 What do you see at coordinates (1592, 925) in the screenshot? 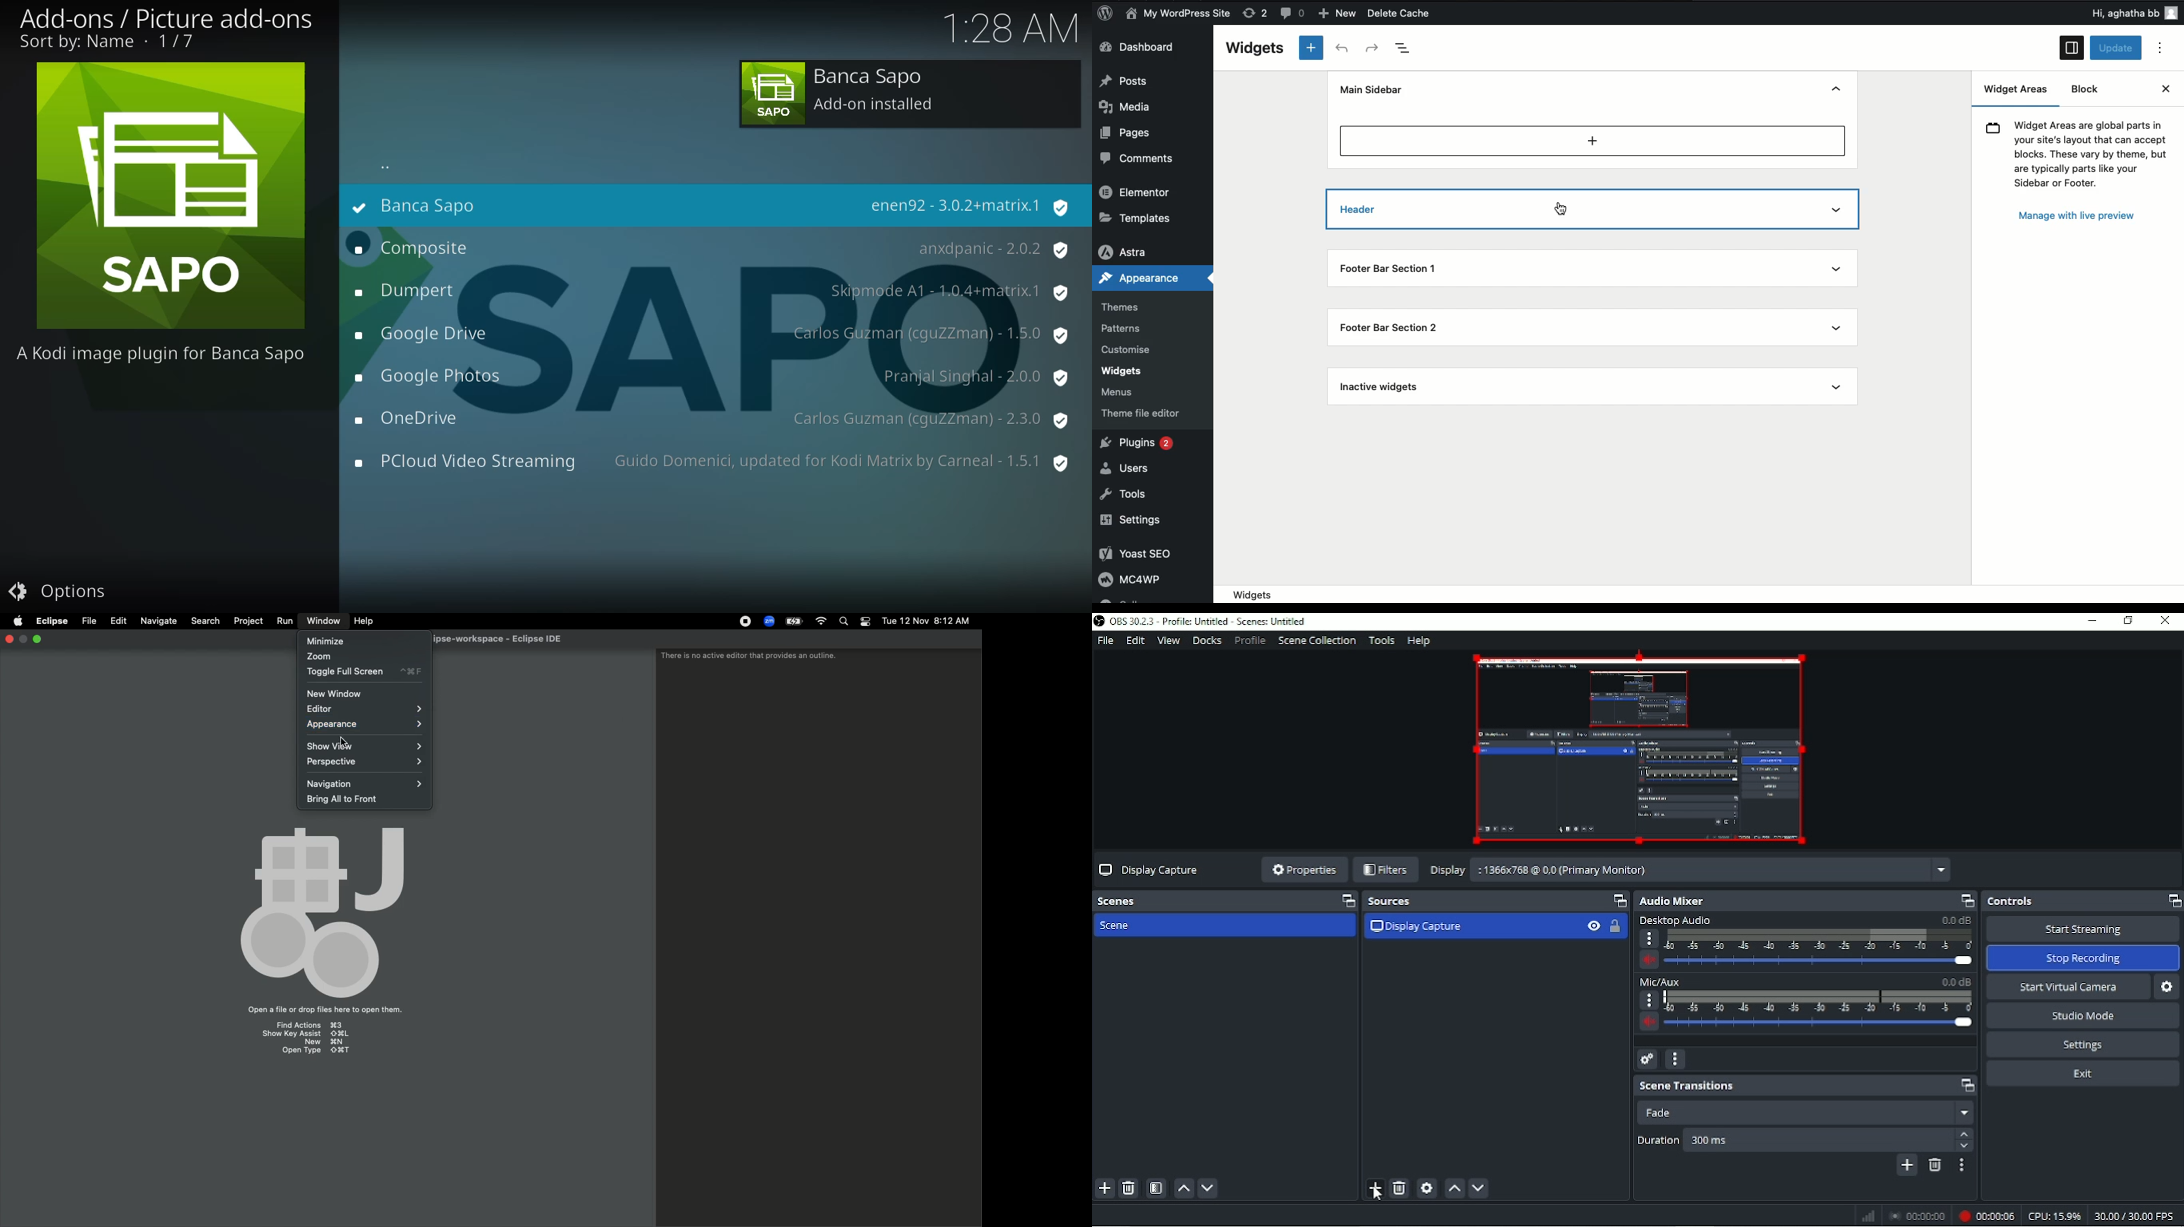
I see `Visibility` at bounding box center [1592, 925].